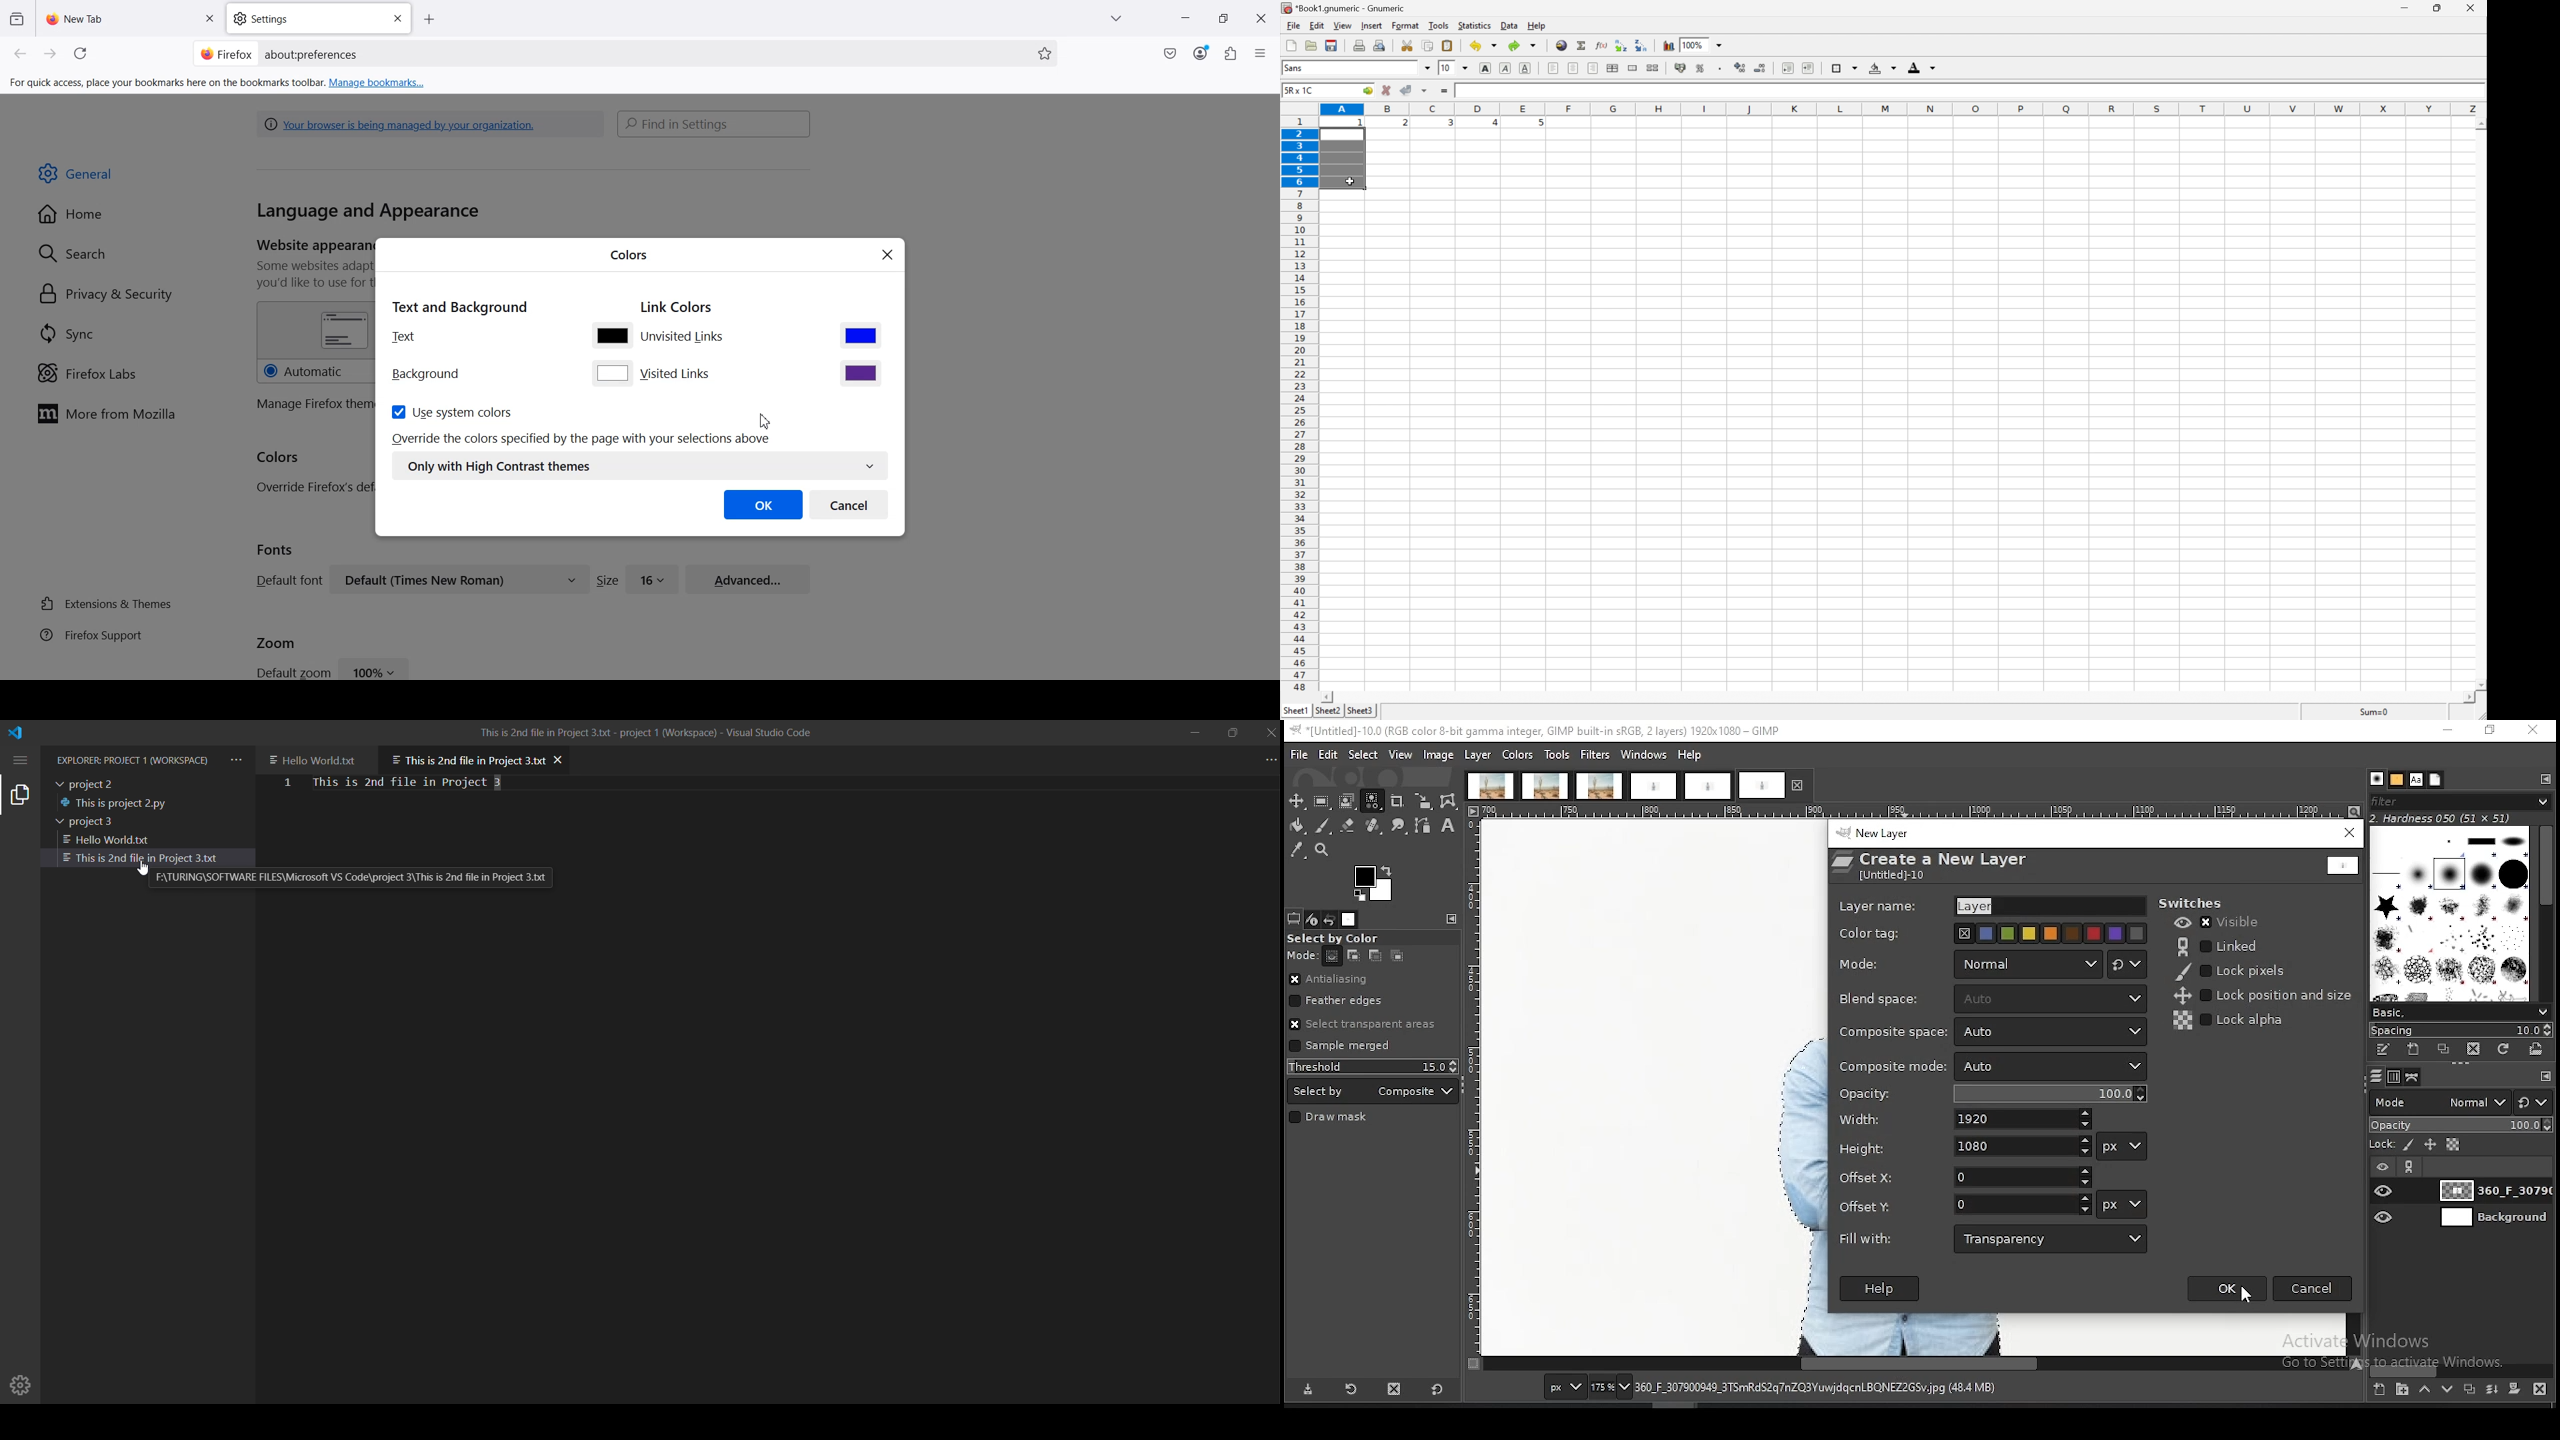 The height and width of the screenshot is (1456, 2576). Describe the element at coordinates (1301, 90) in the screenshot. I see `5R*1C` at that location.